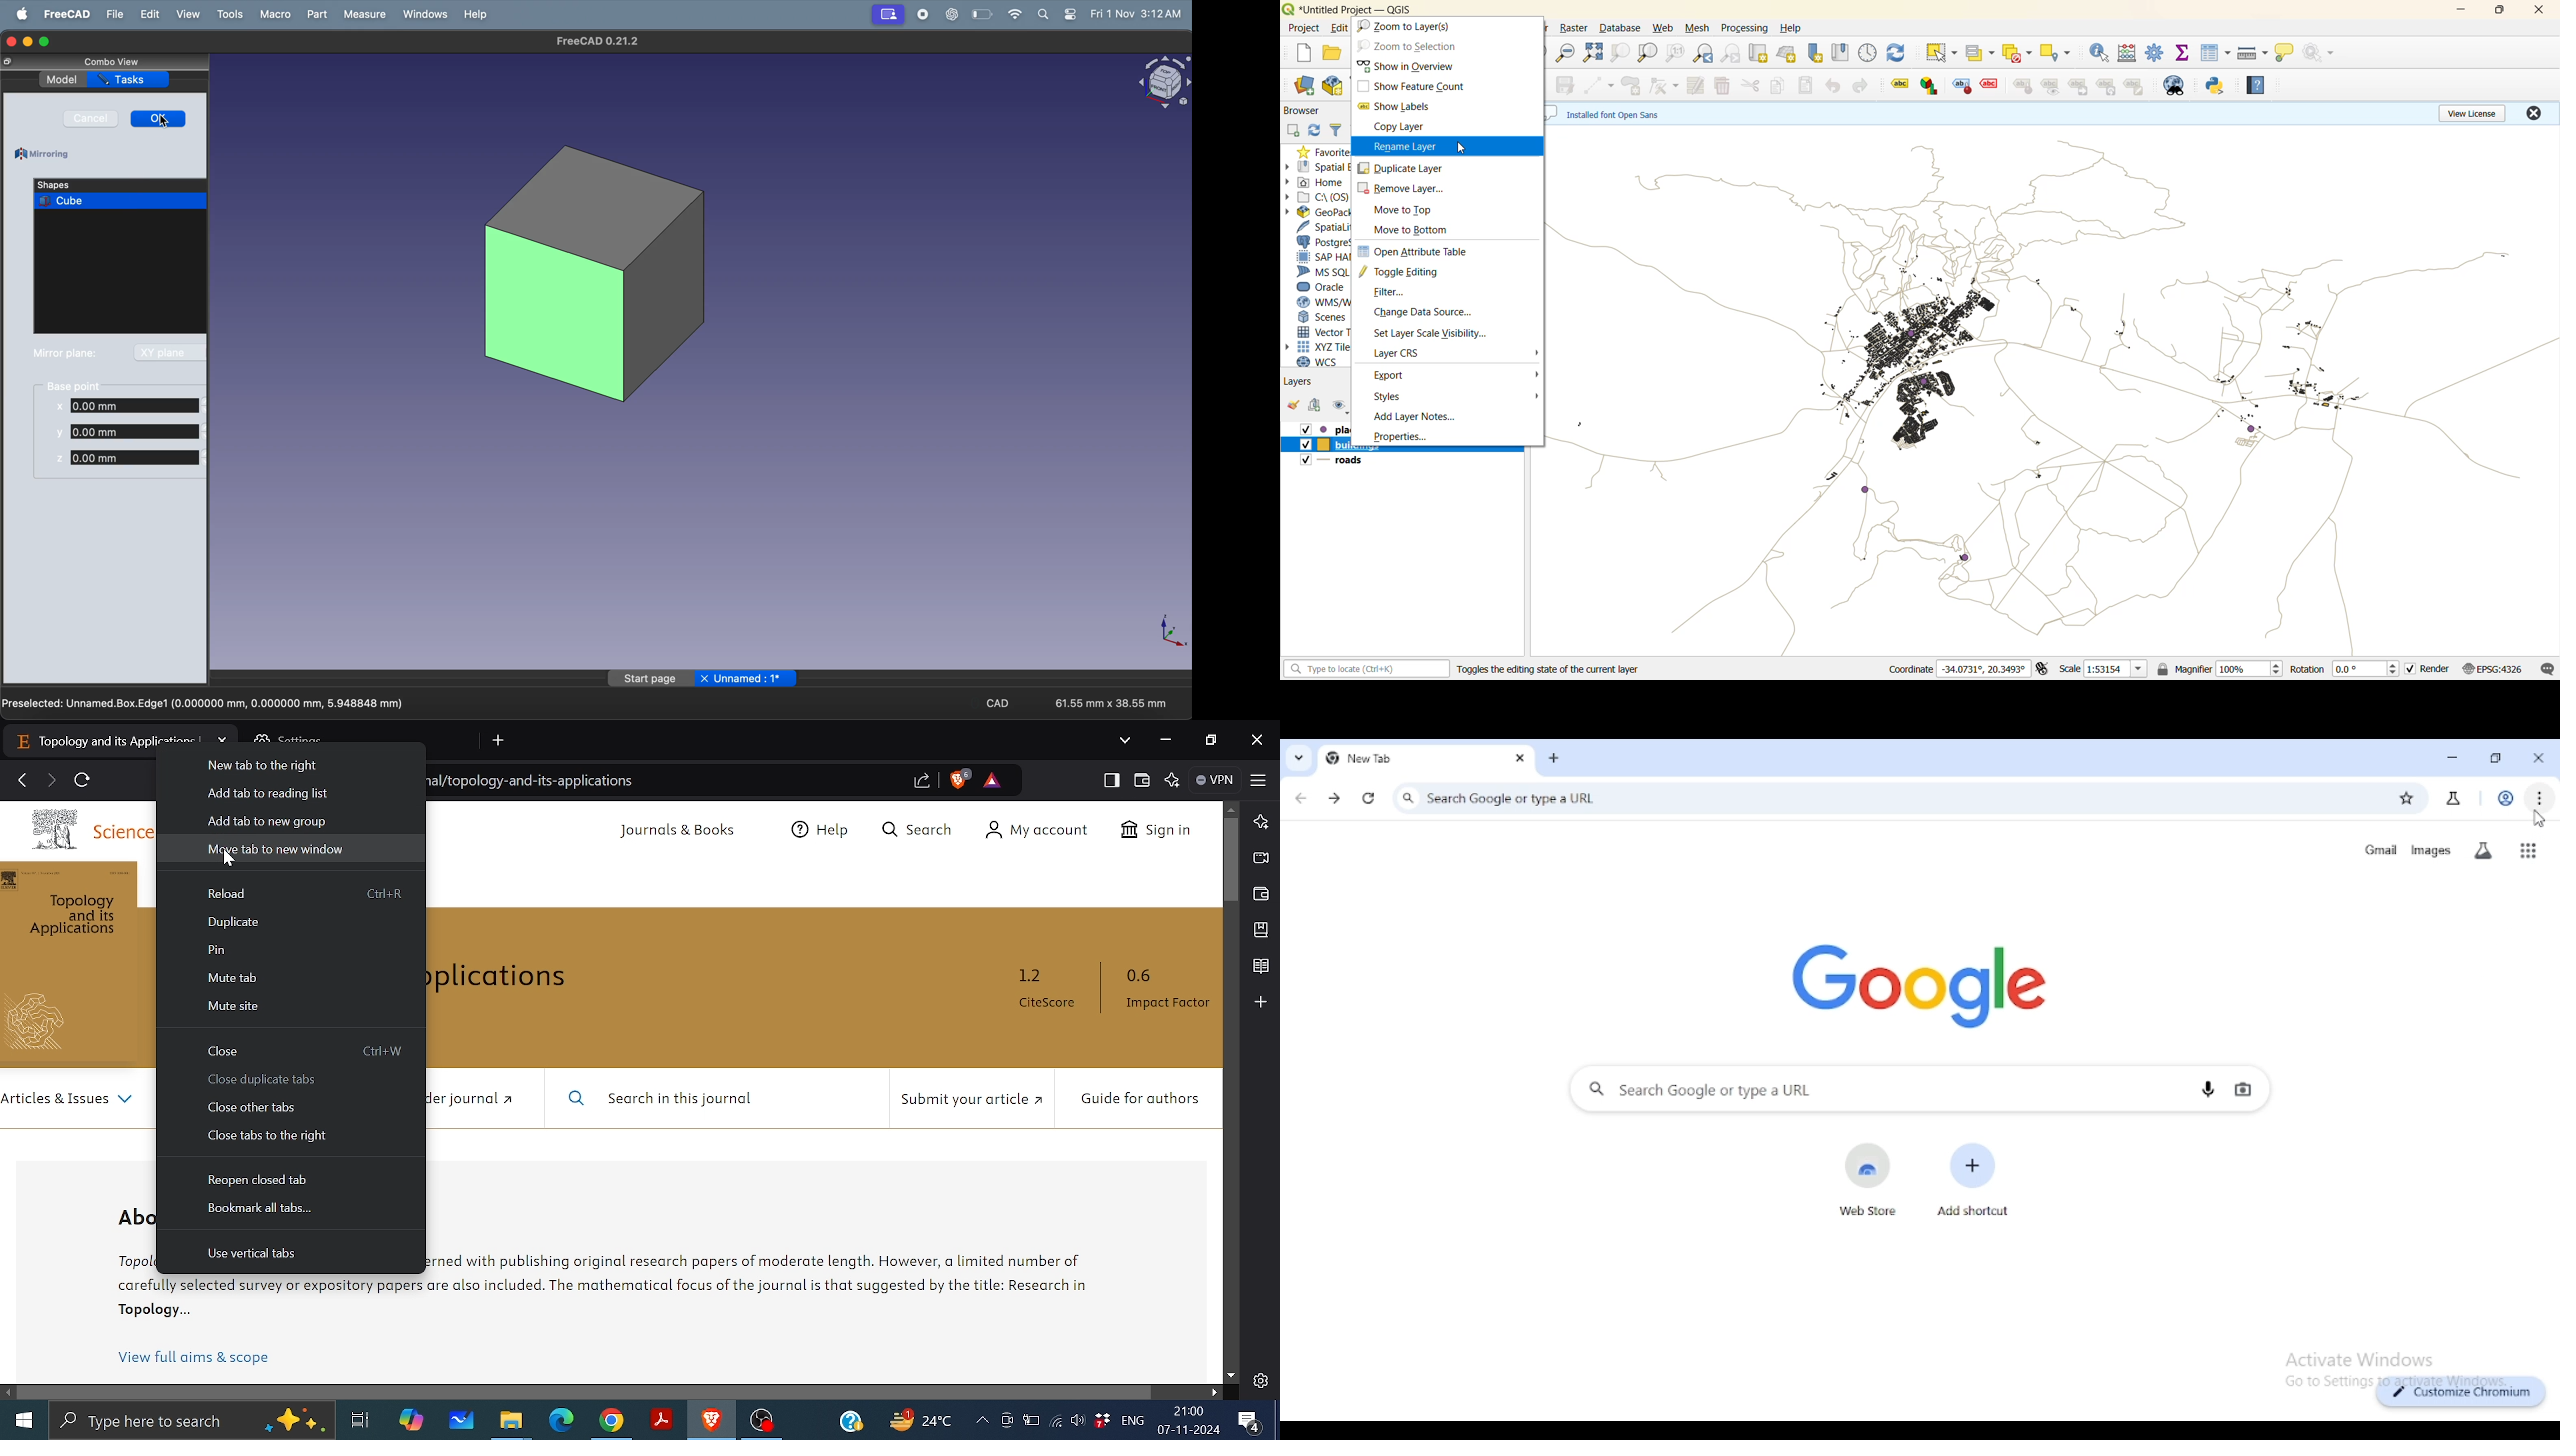 The width and height of the screenshot is (2576, 1456). I want to click on cube, so click(121, 201).